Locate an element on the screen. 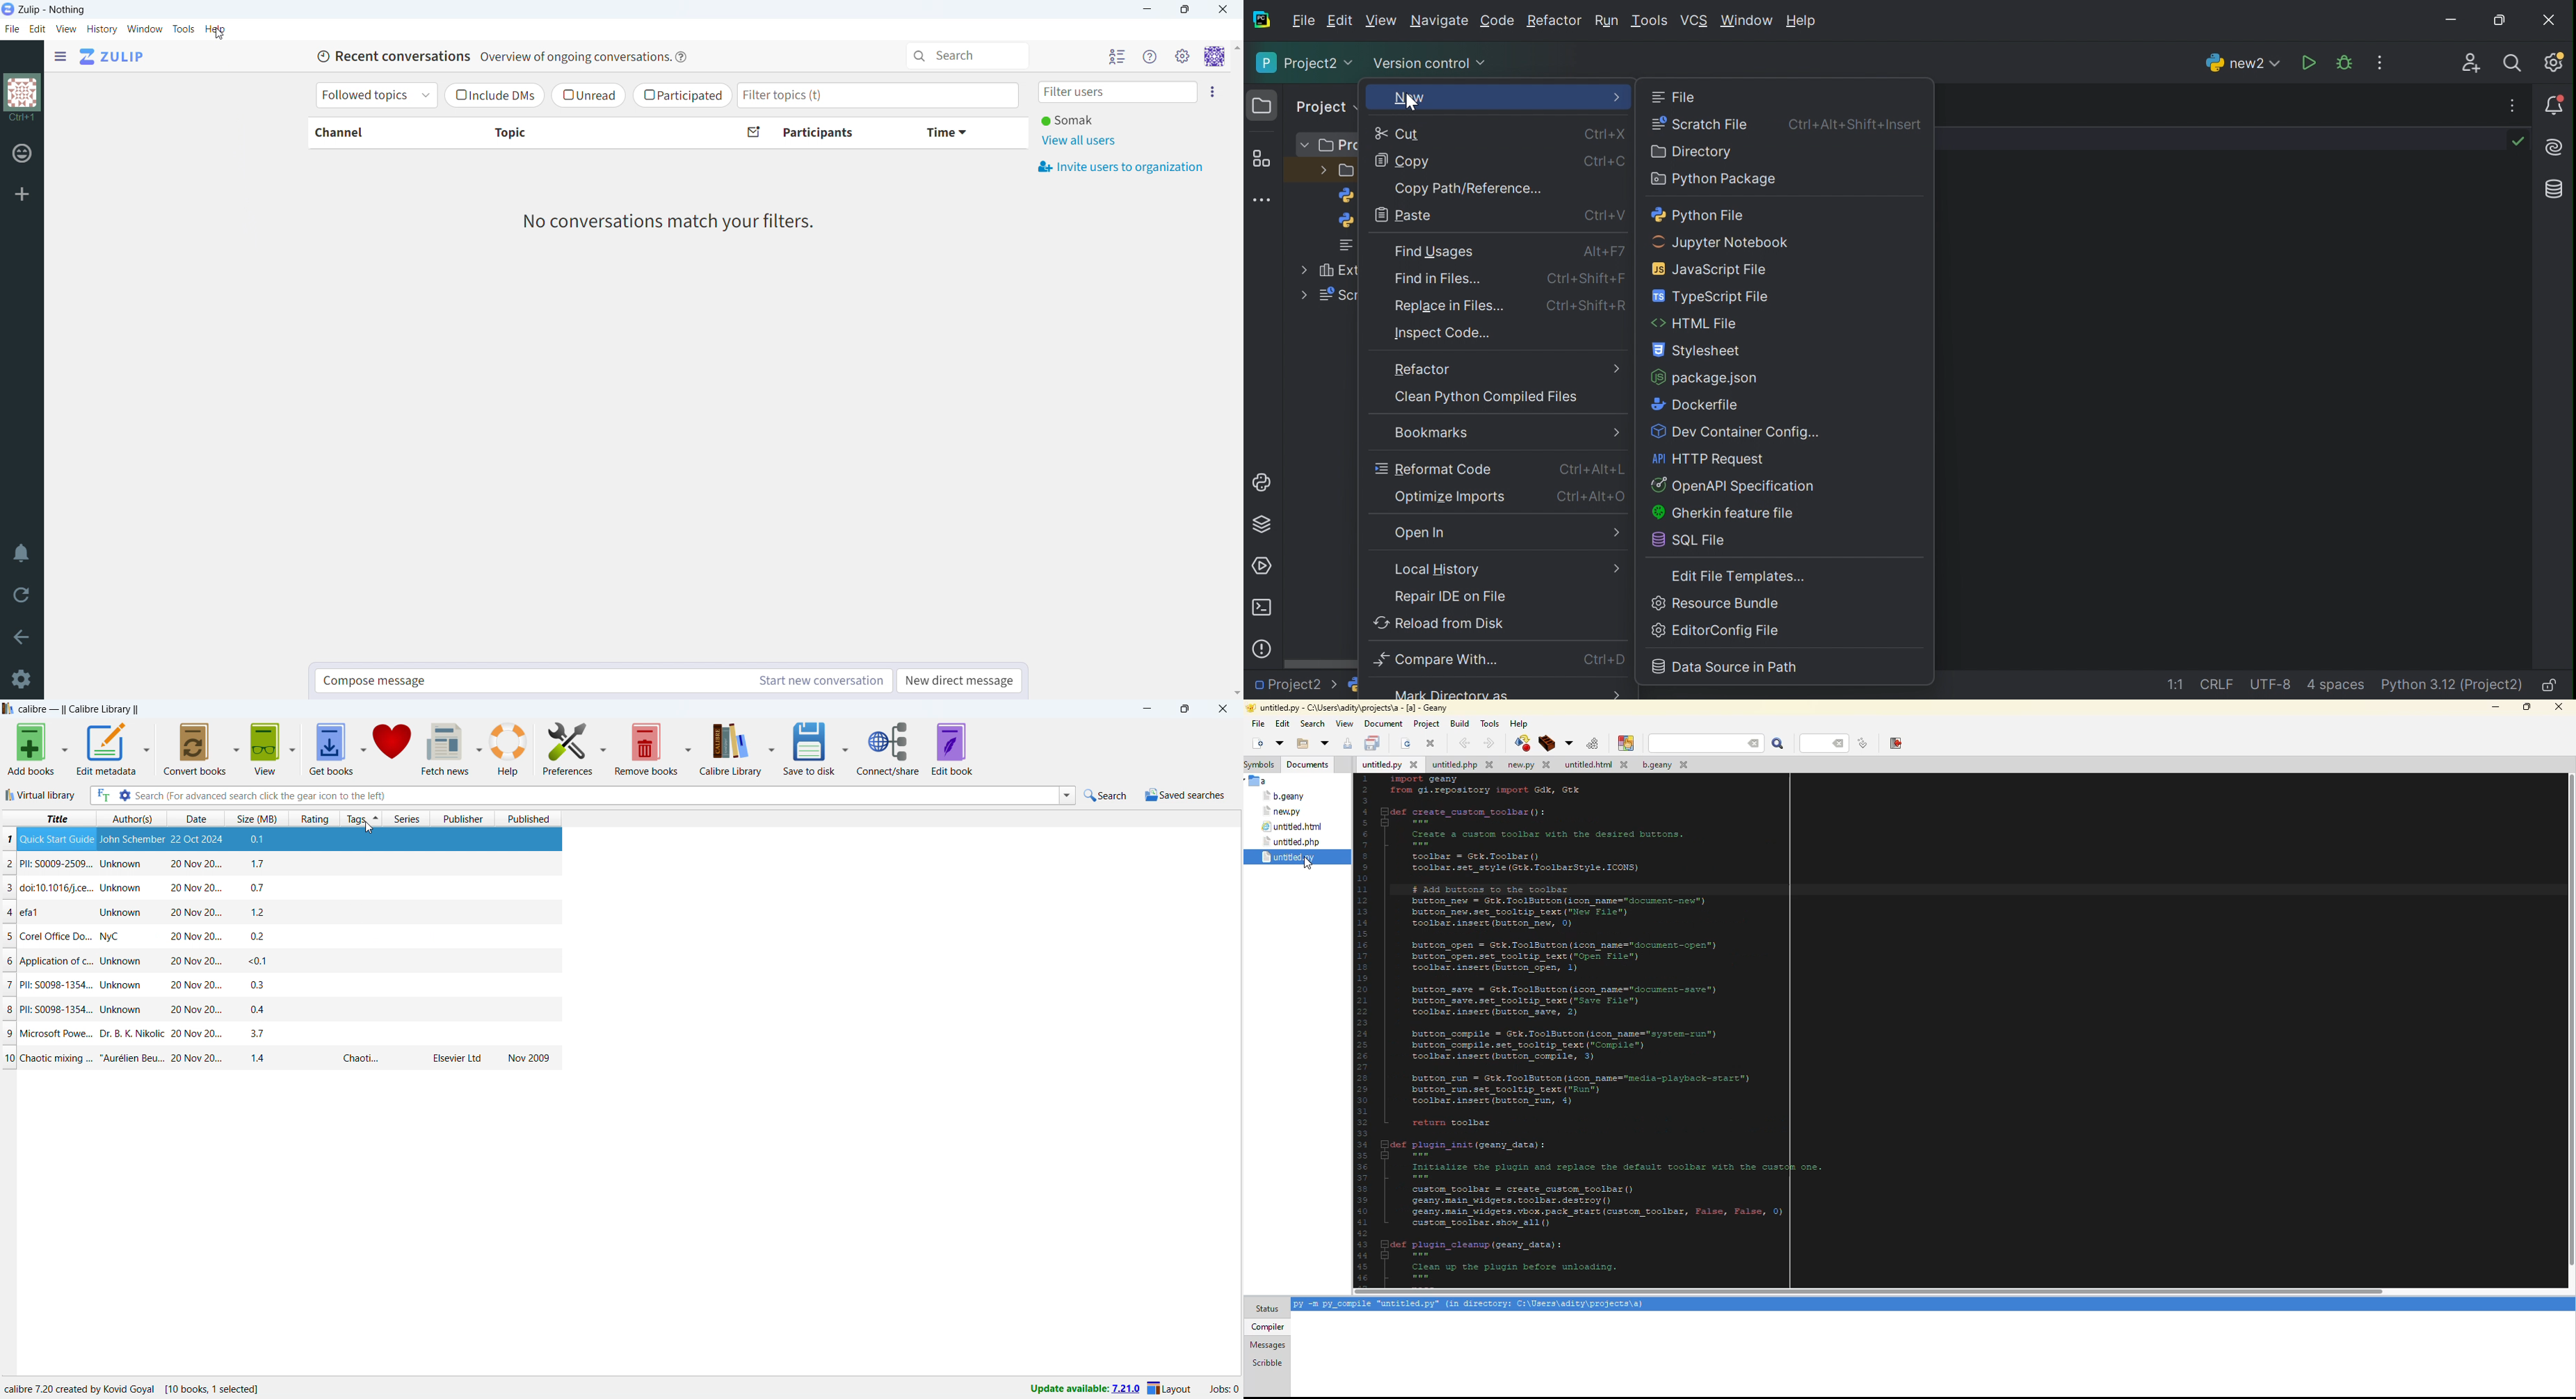  help is located at coordinates (681, 56).